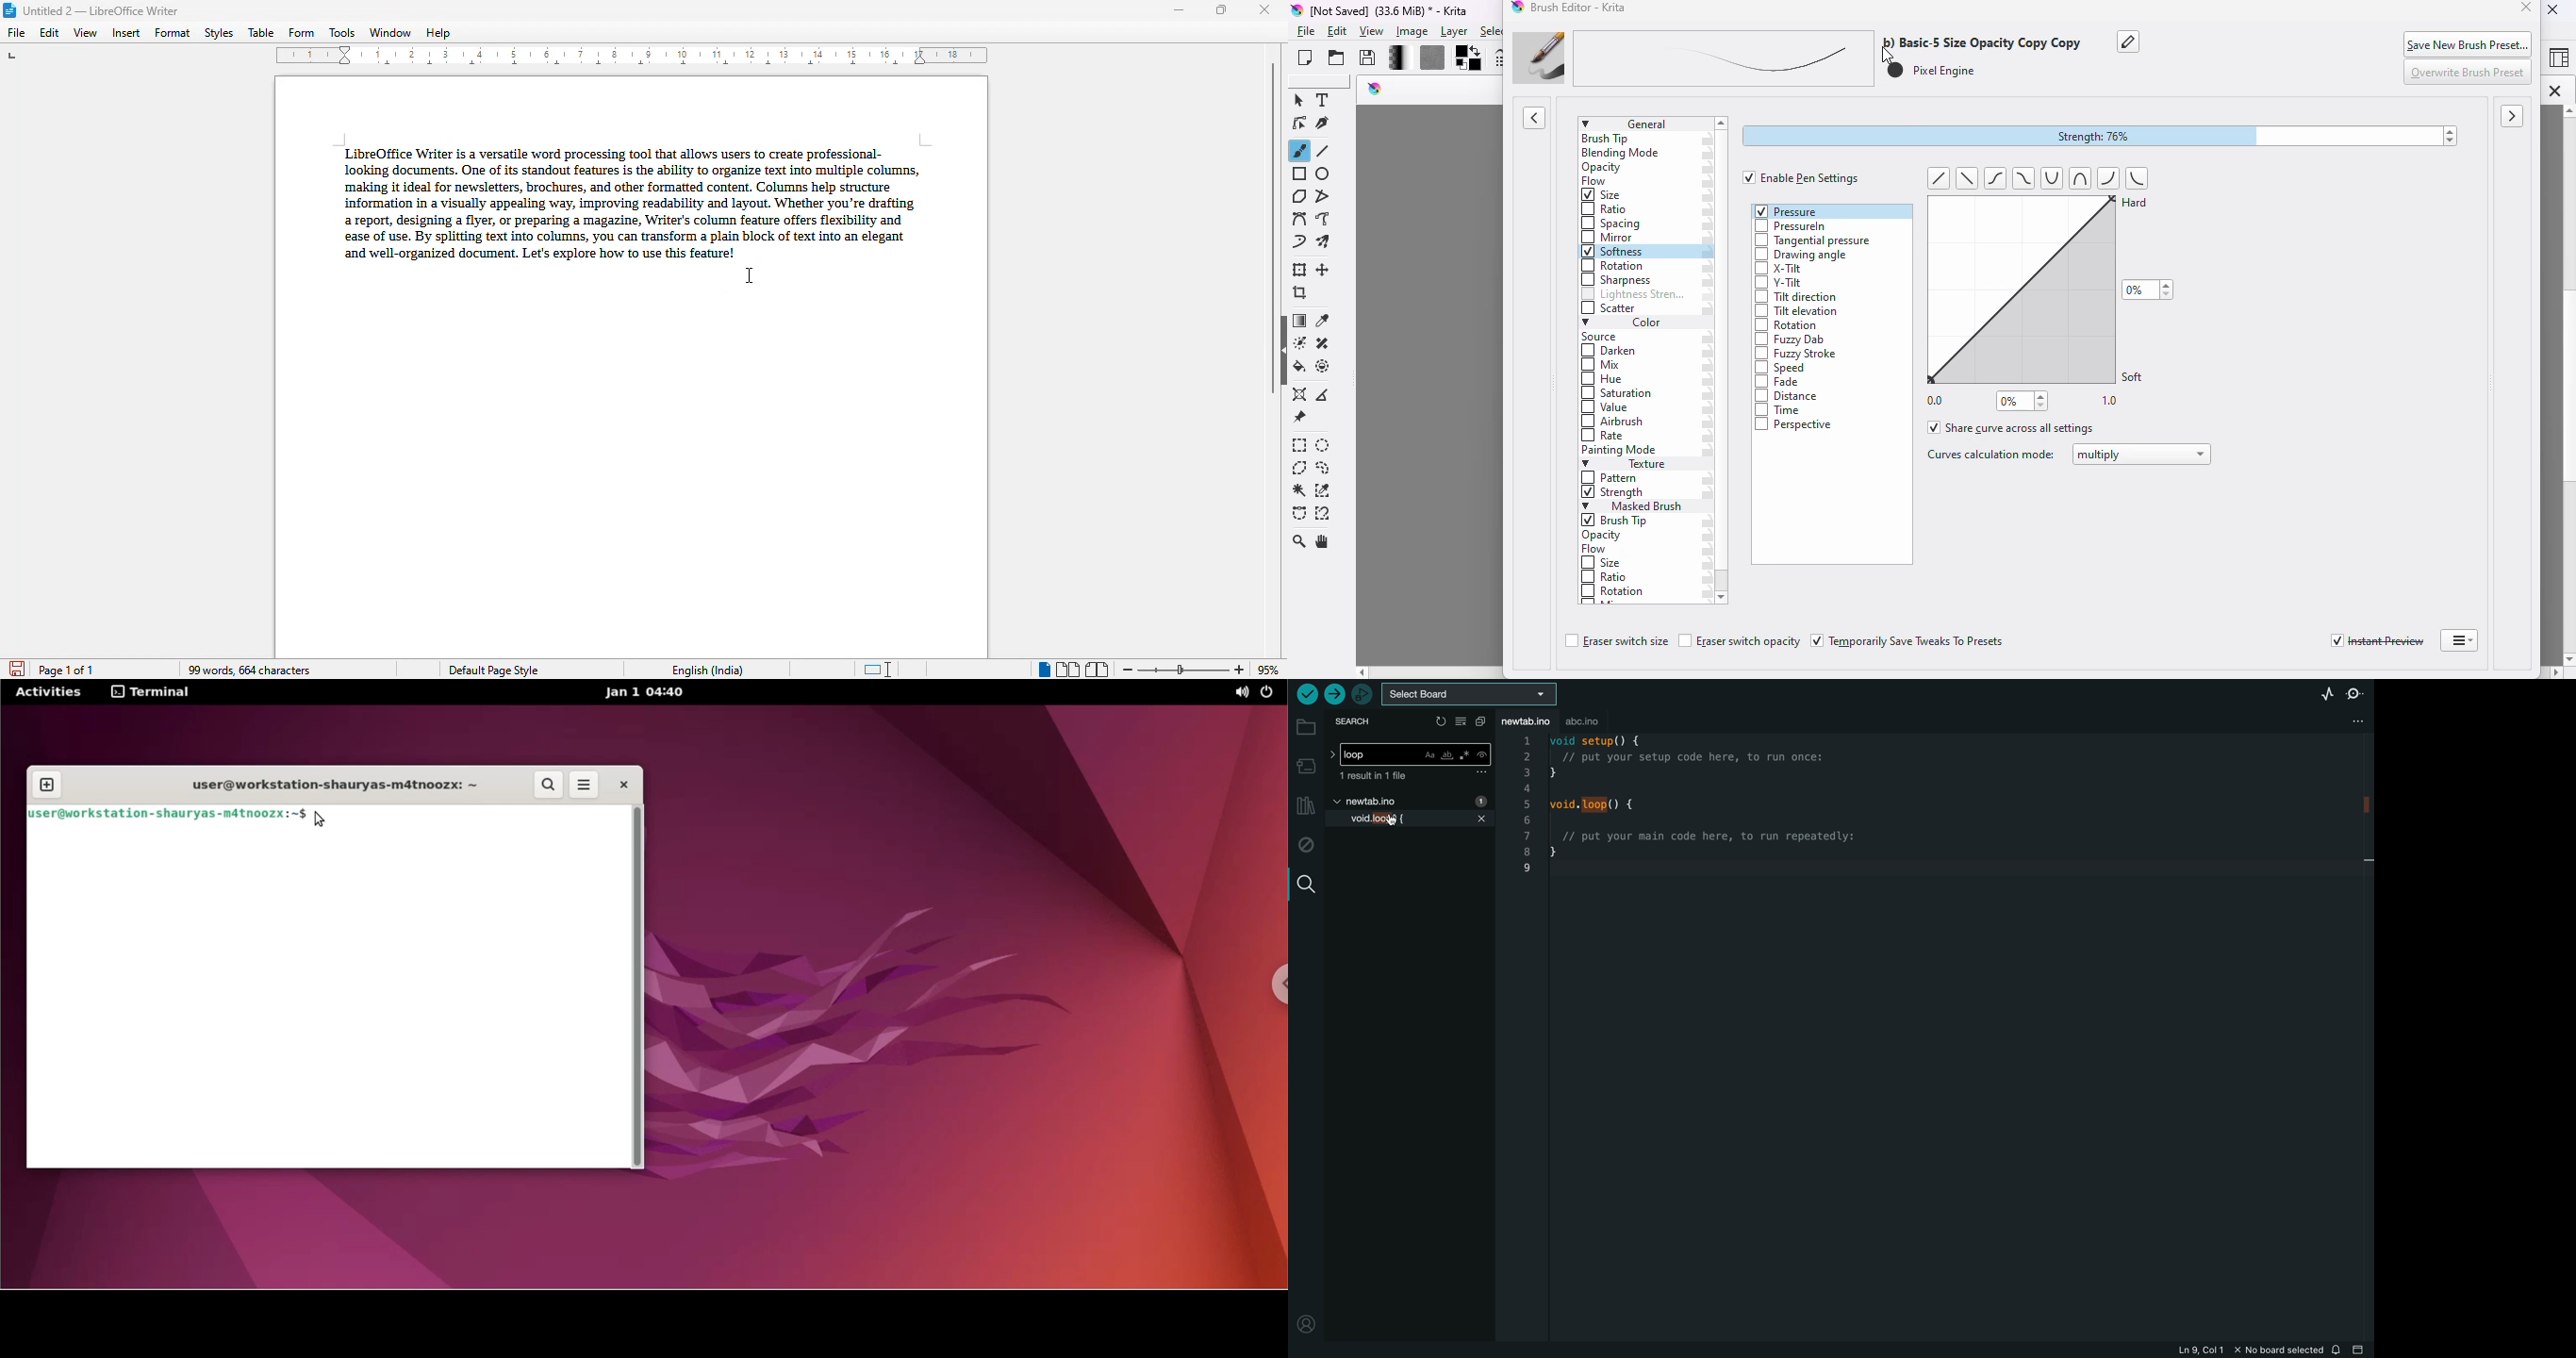 The width and height of the screenshot is (2576, 1372). I want to click on half curve, so click(2139, 177).